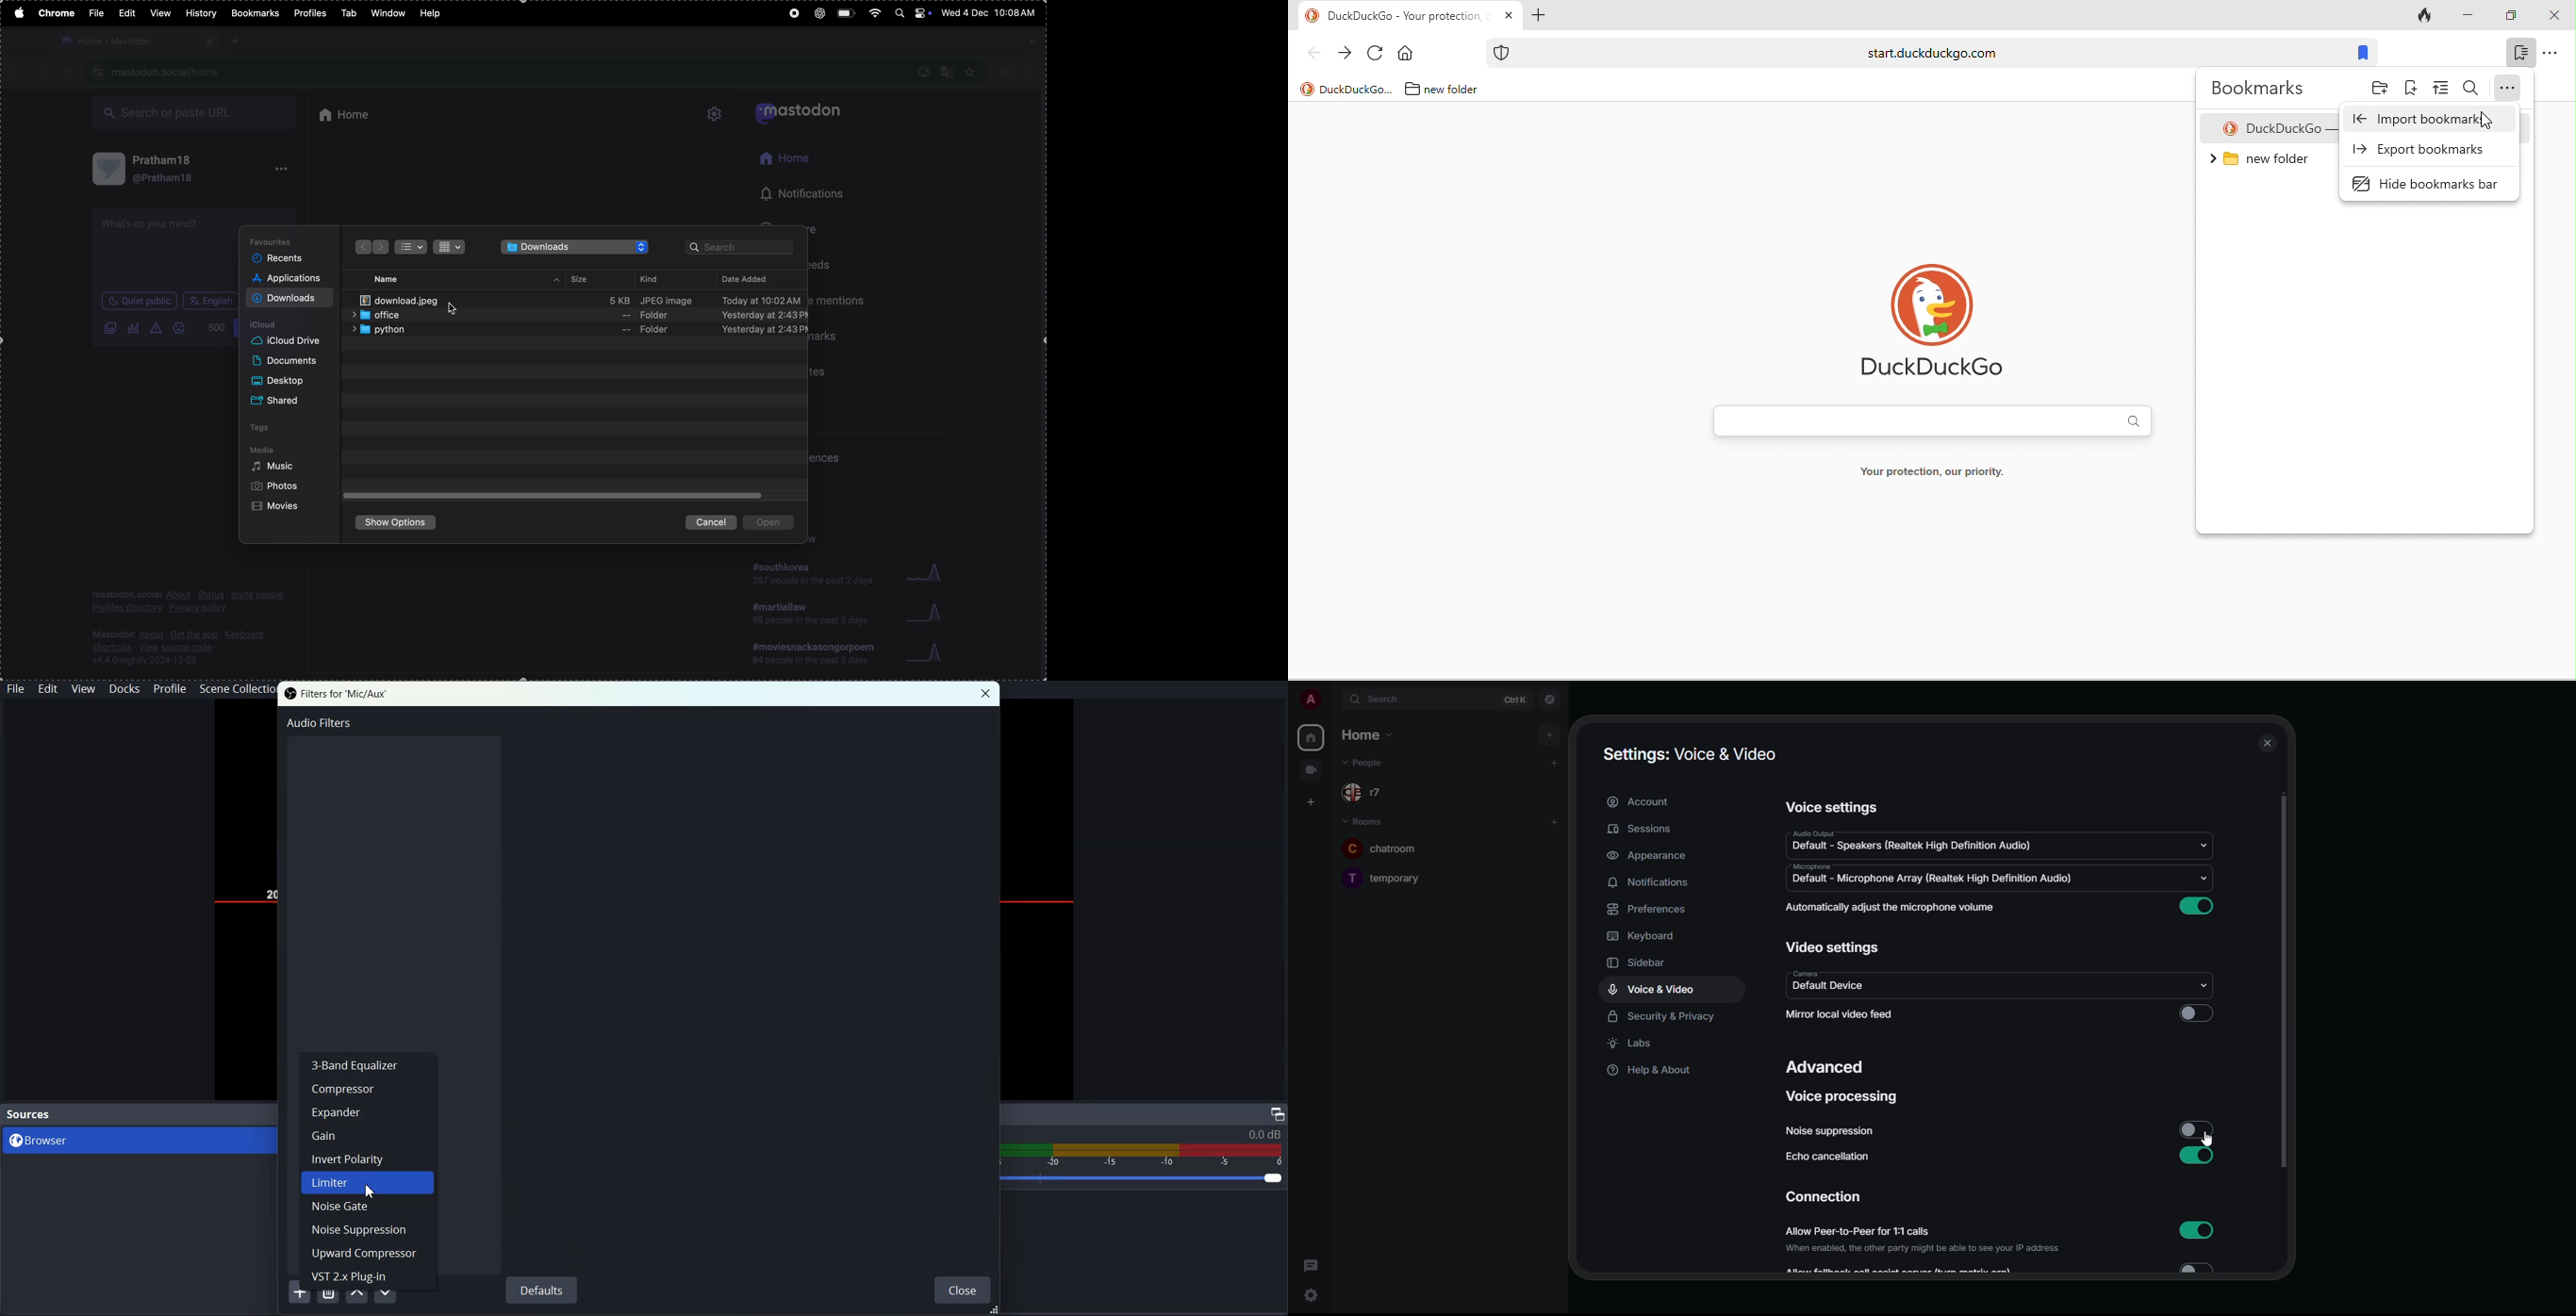  Describe the element at coordinates (1308, 801) in the screenshot. I see `create space` at that location.